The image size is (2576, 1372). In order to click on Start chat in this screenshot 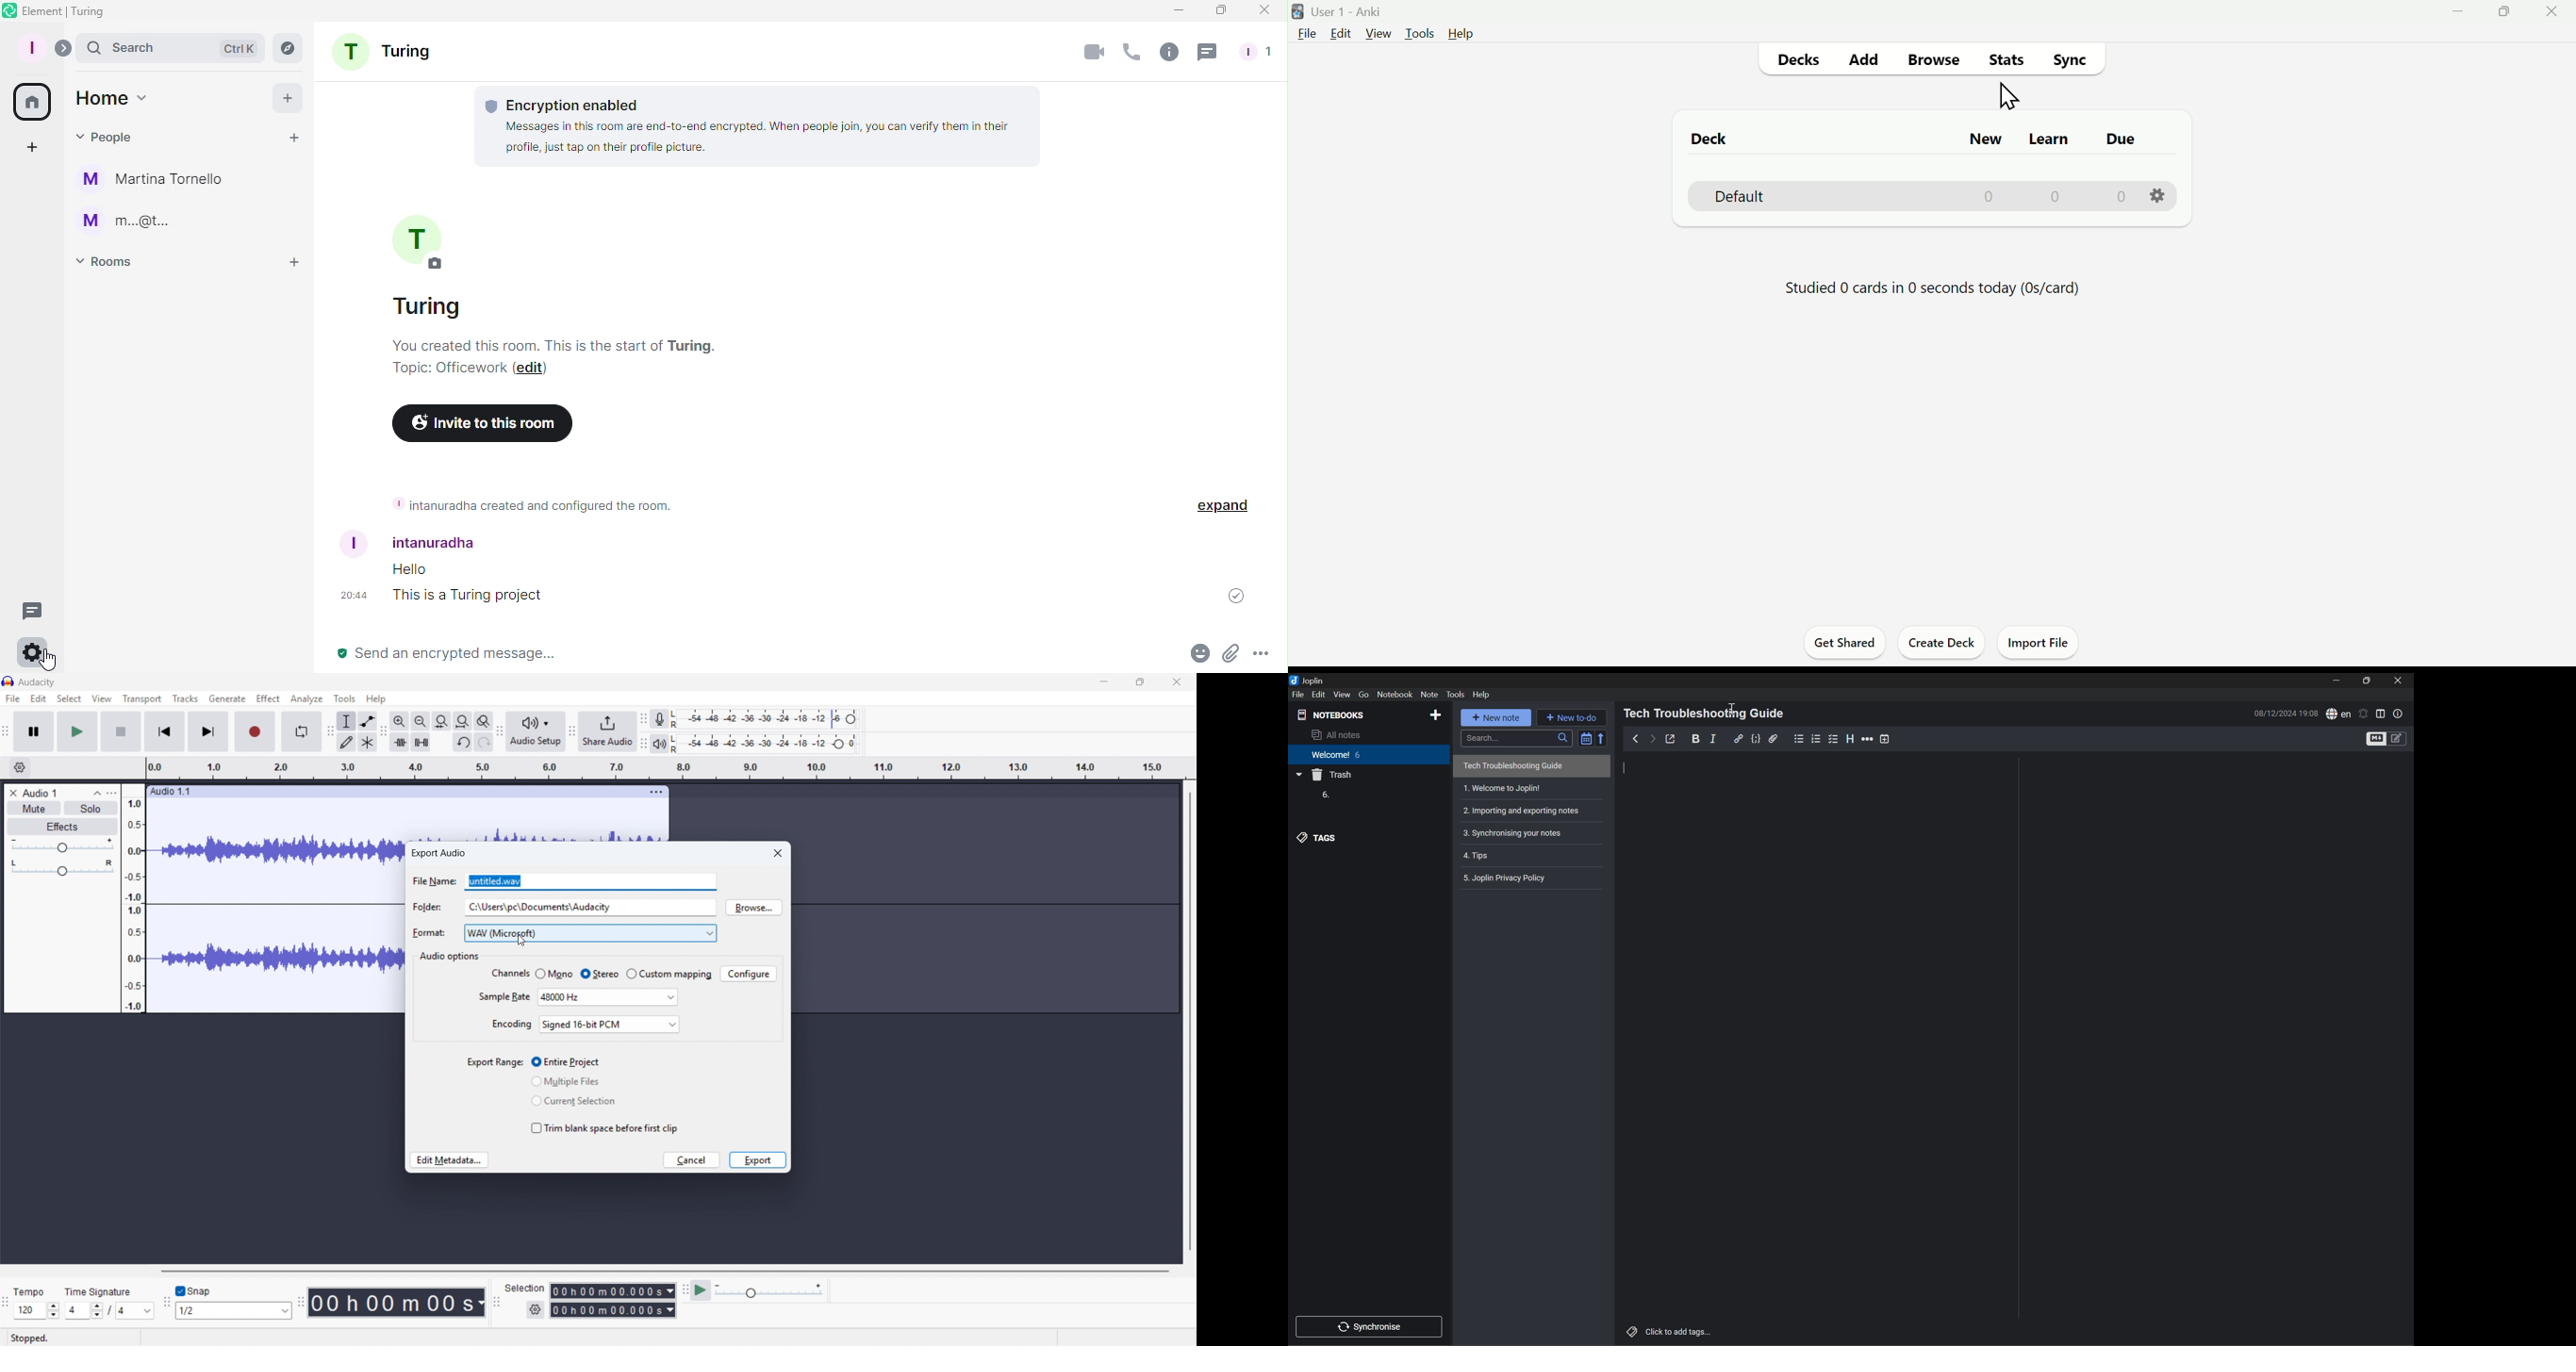, I will do `click(295, 137)`.